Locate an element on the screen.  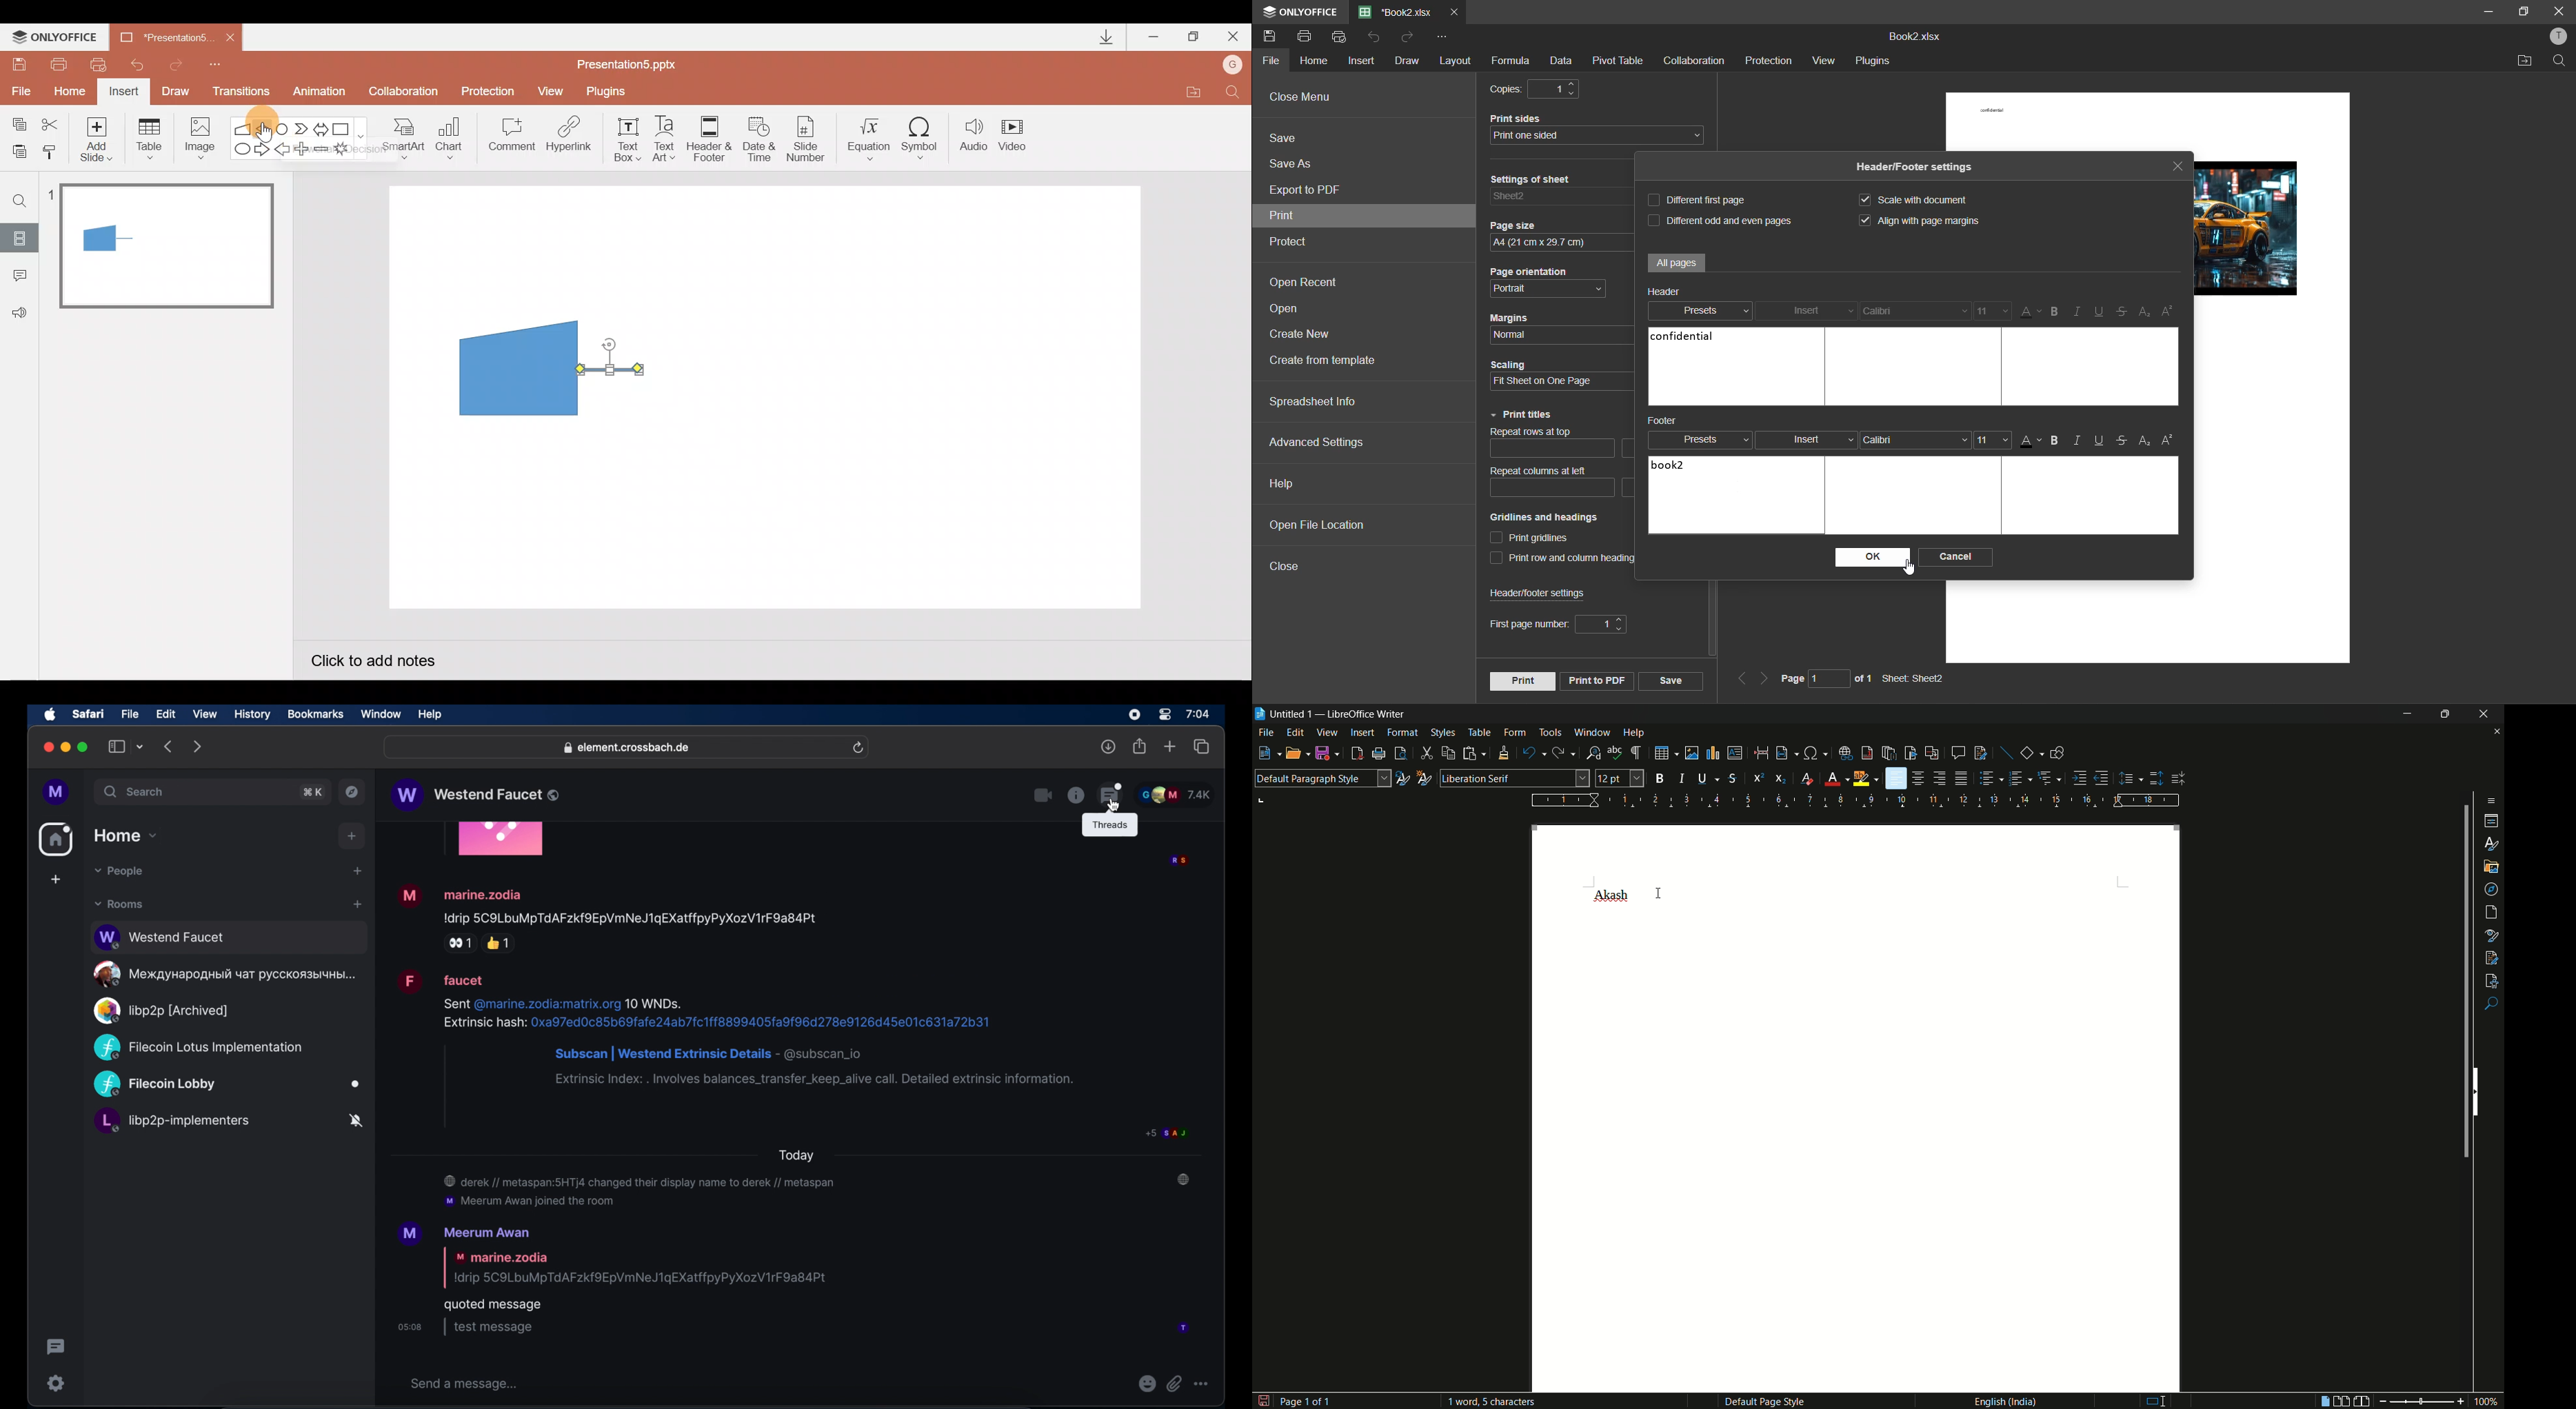
insert hyperlink is located at coordinates (1847, 753).